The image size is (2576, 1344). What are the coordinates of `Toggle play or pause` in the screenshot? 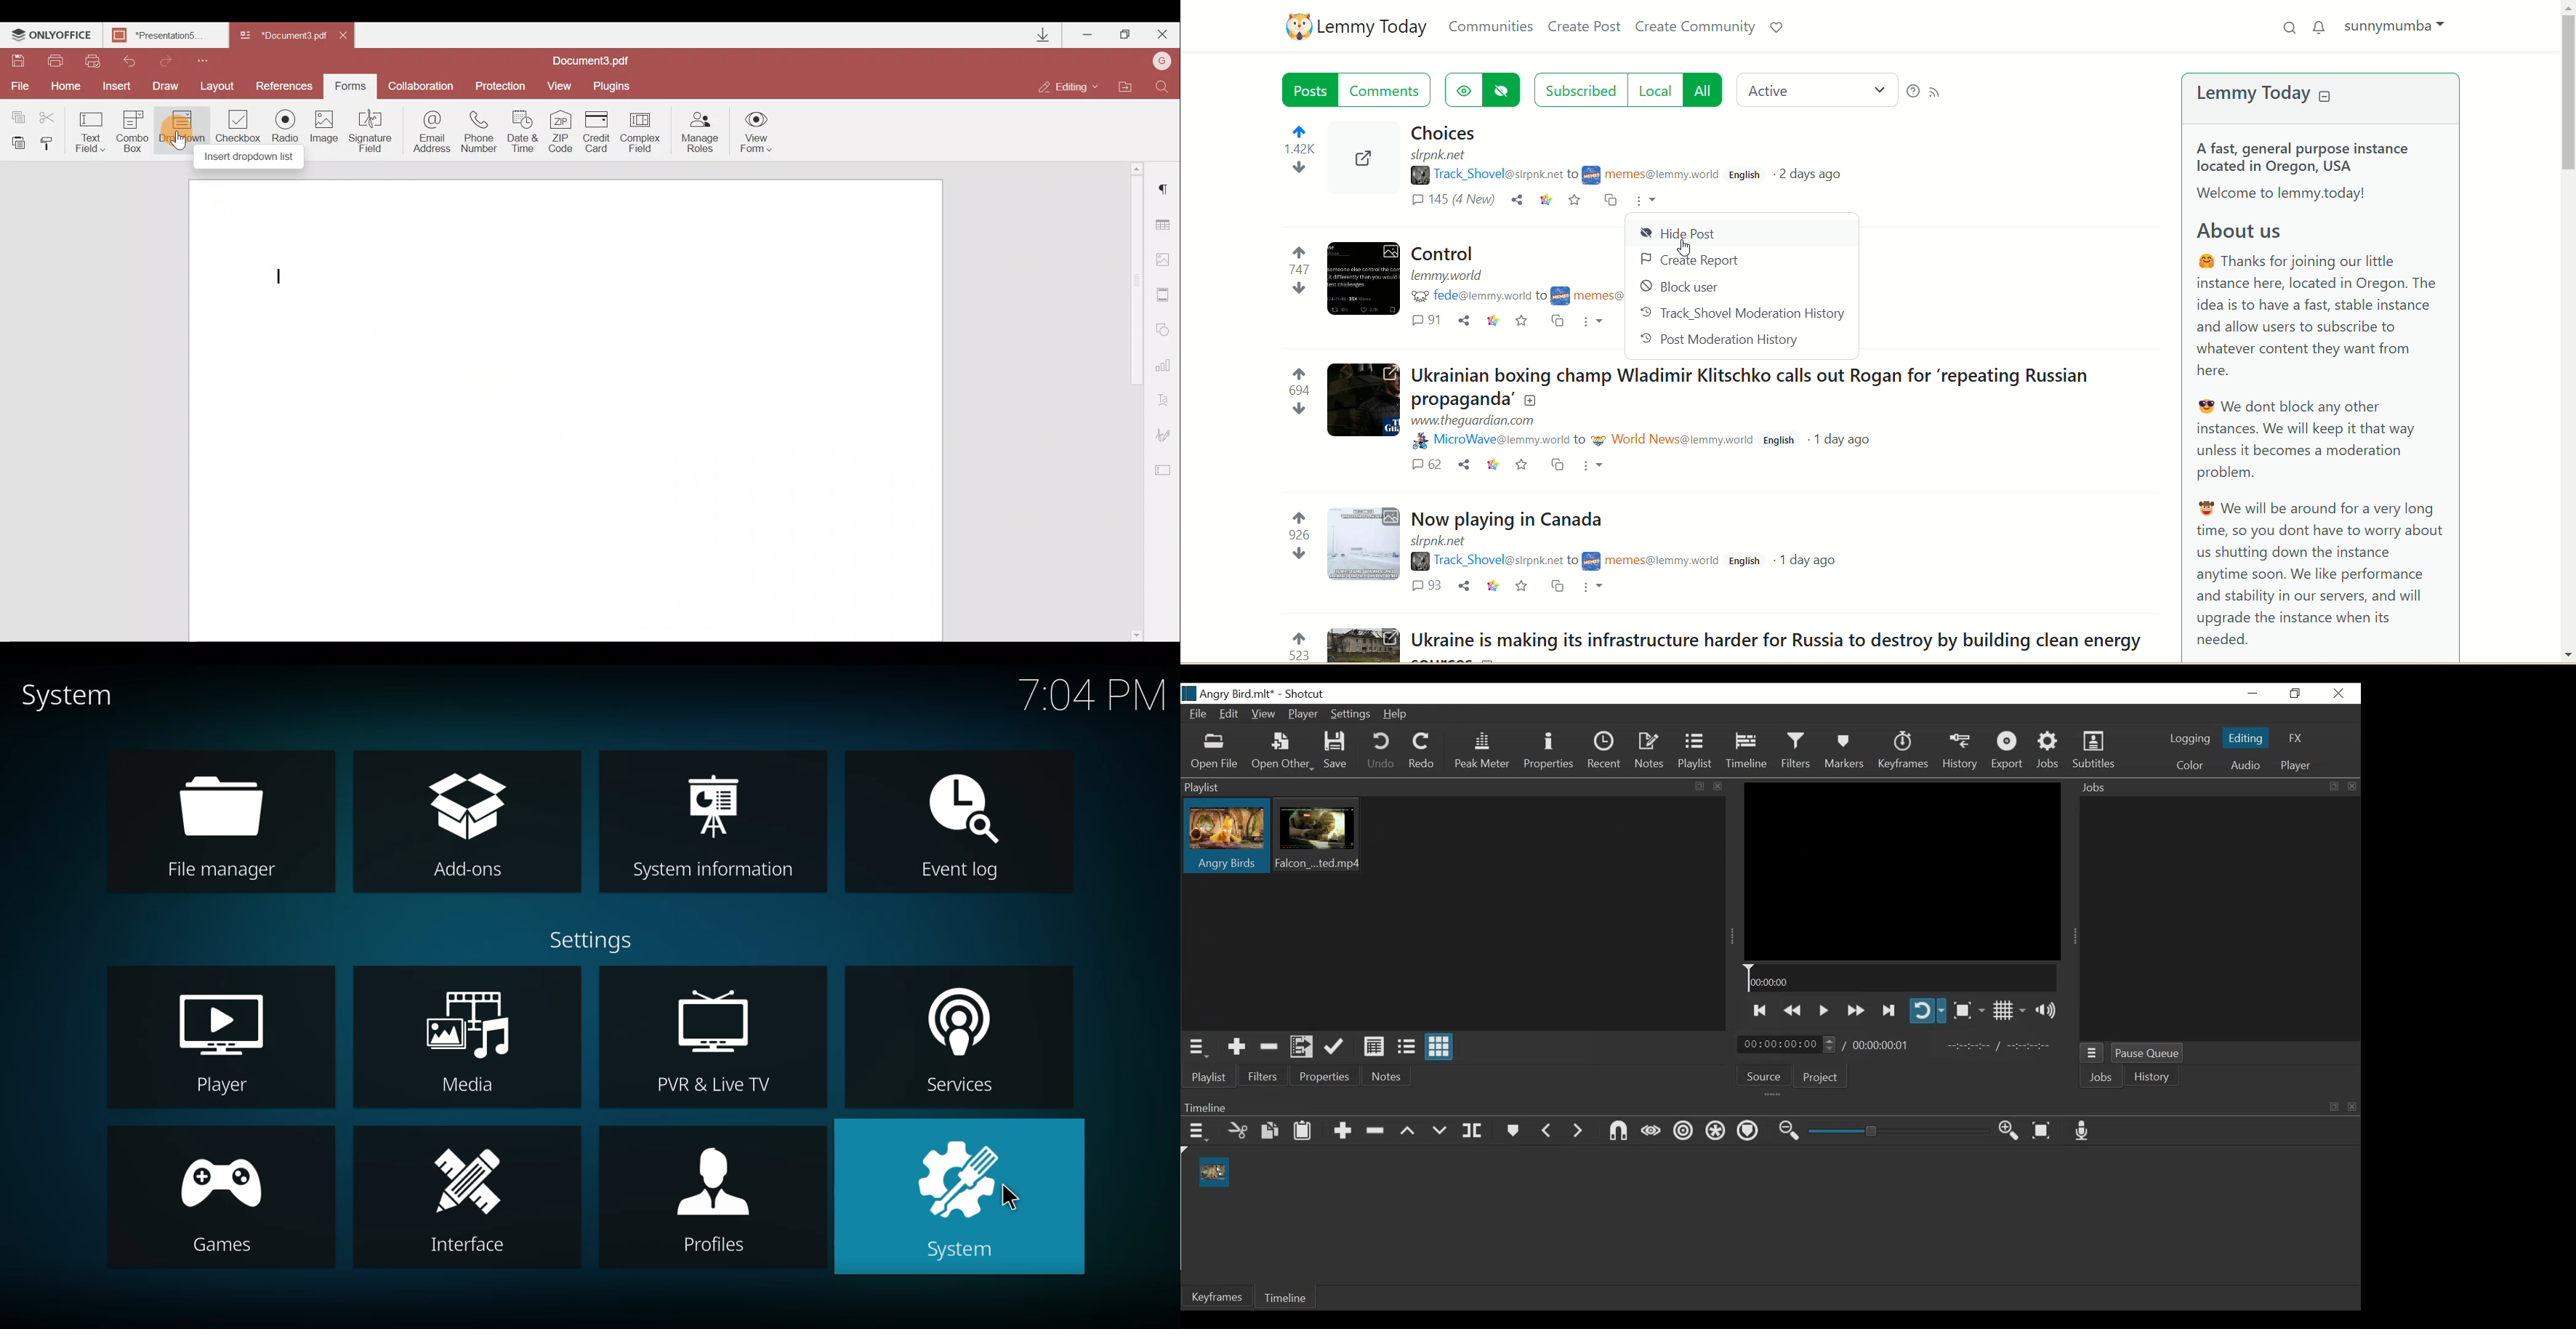 It's located at (1824, 1008).